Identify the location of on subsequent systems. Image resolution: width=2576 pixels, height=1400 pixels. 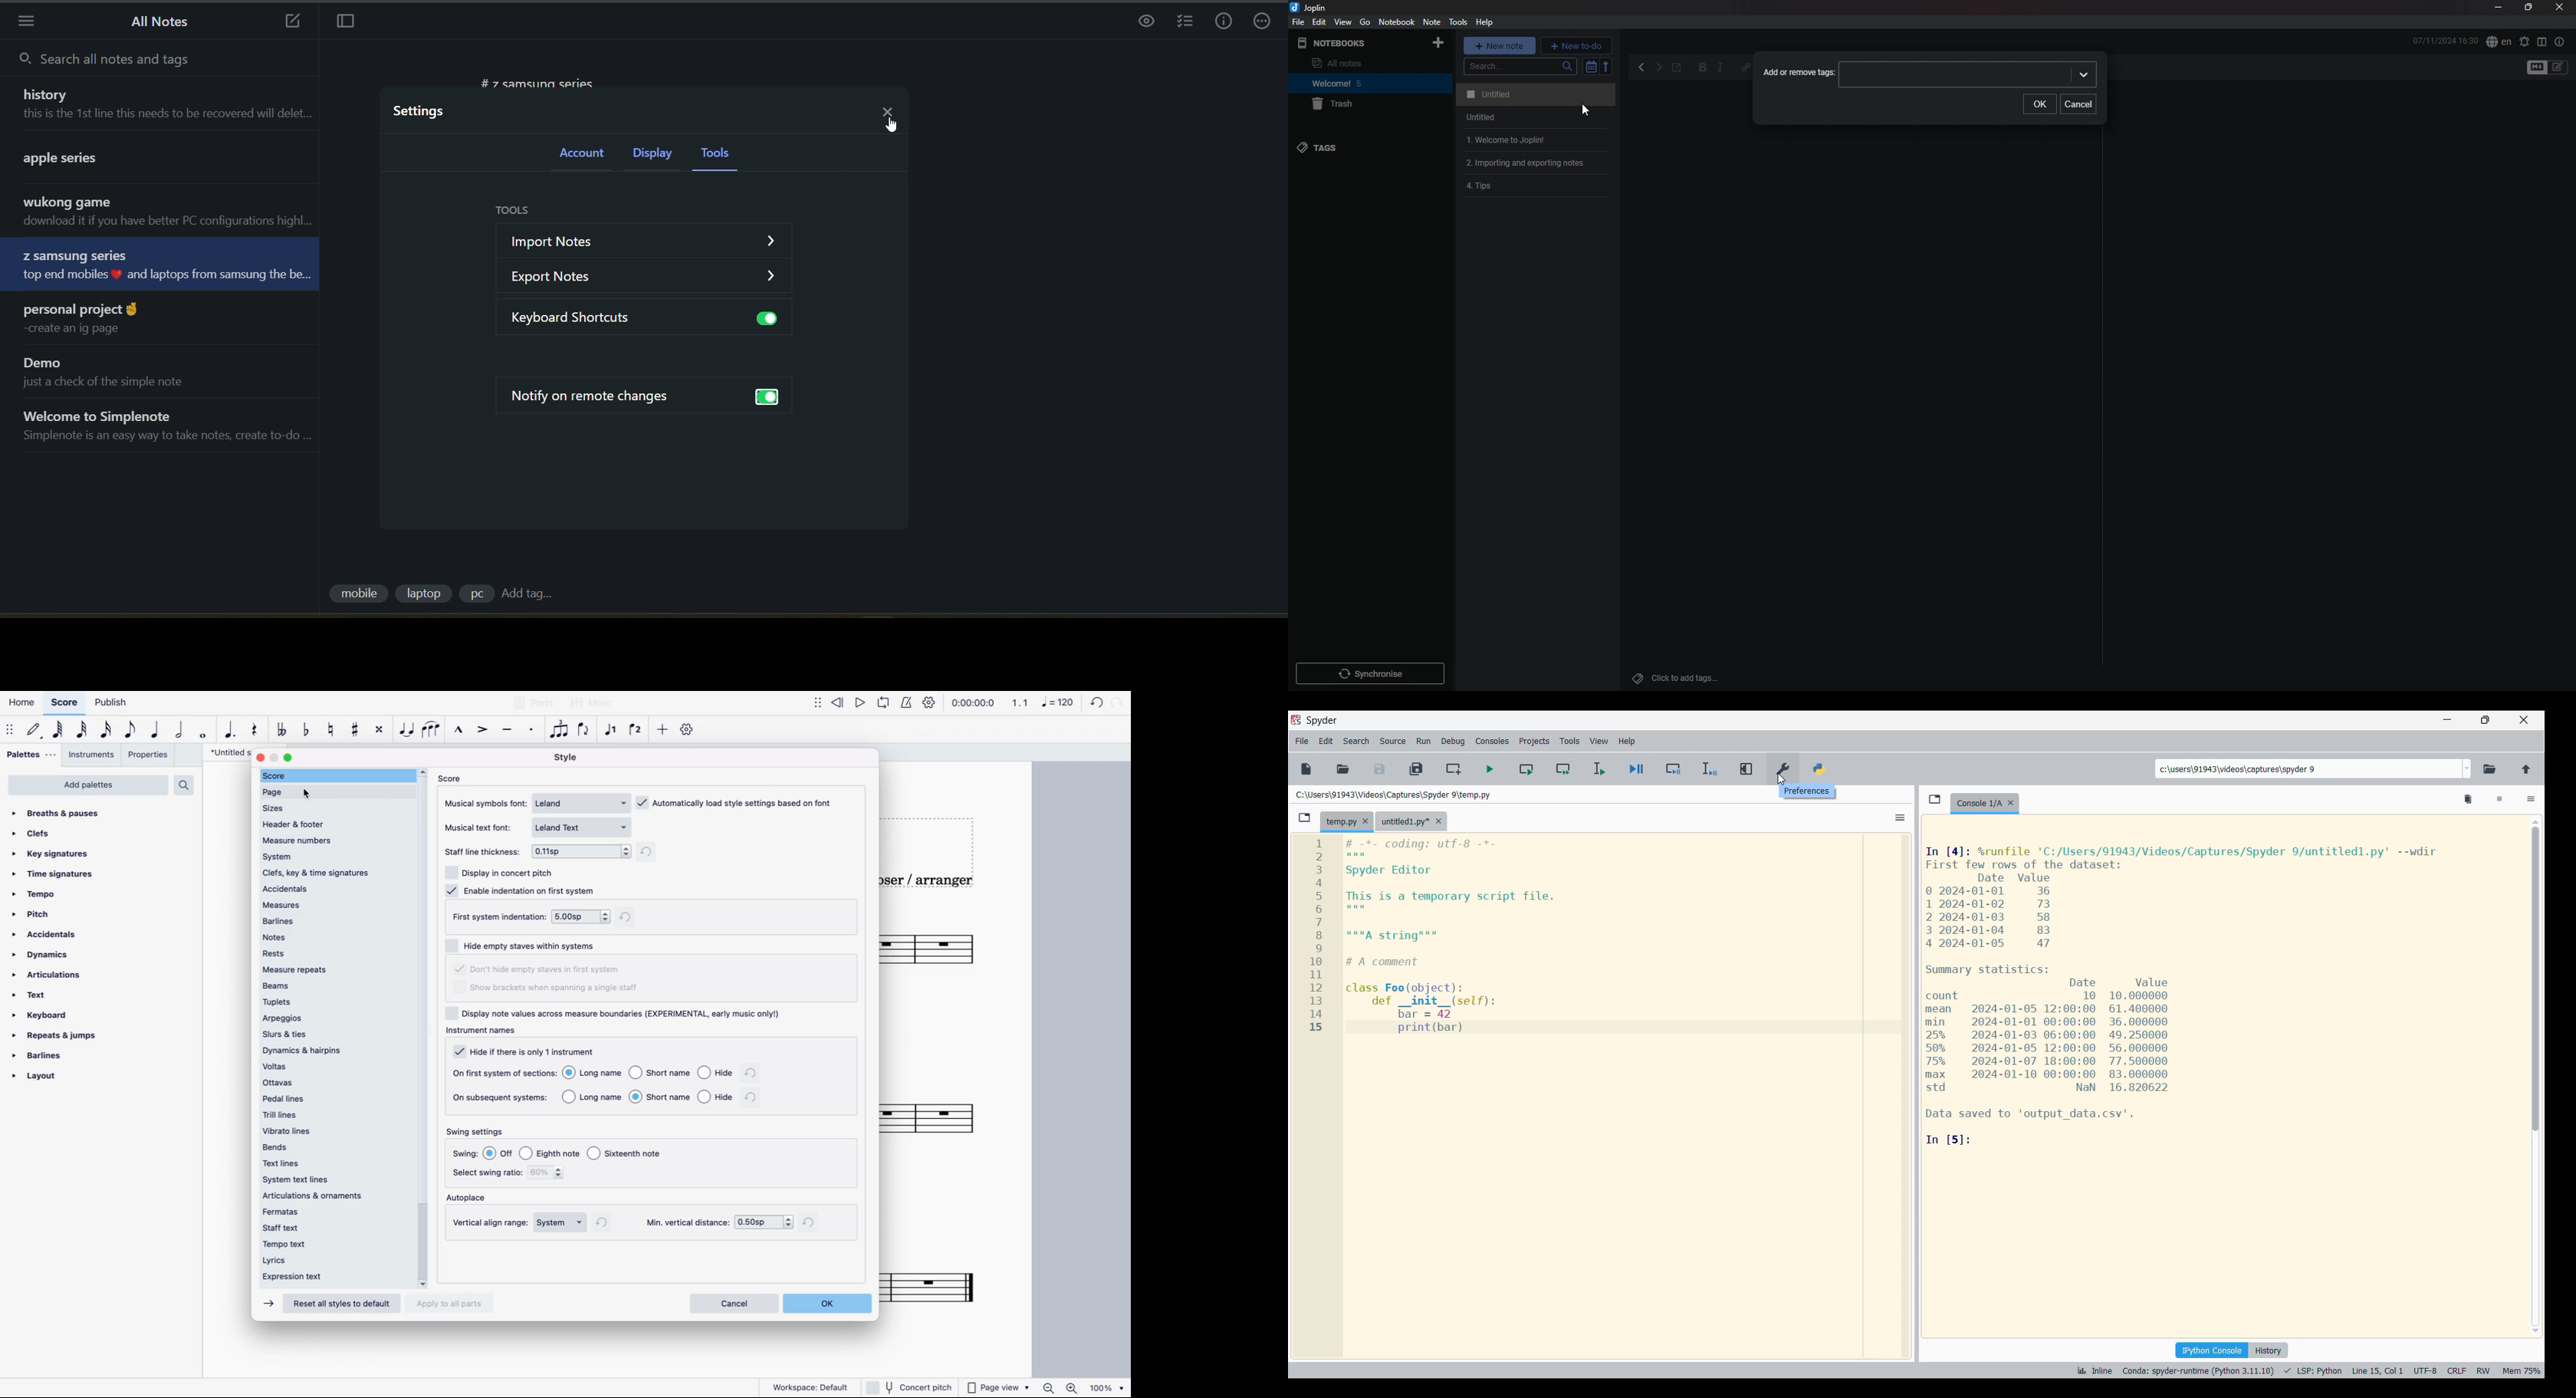
(501, 1098).